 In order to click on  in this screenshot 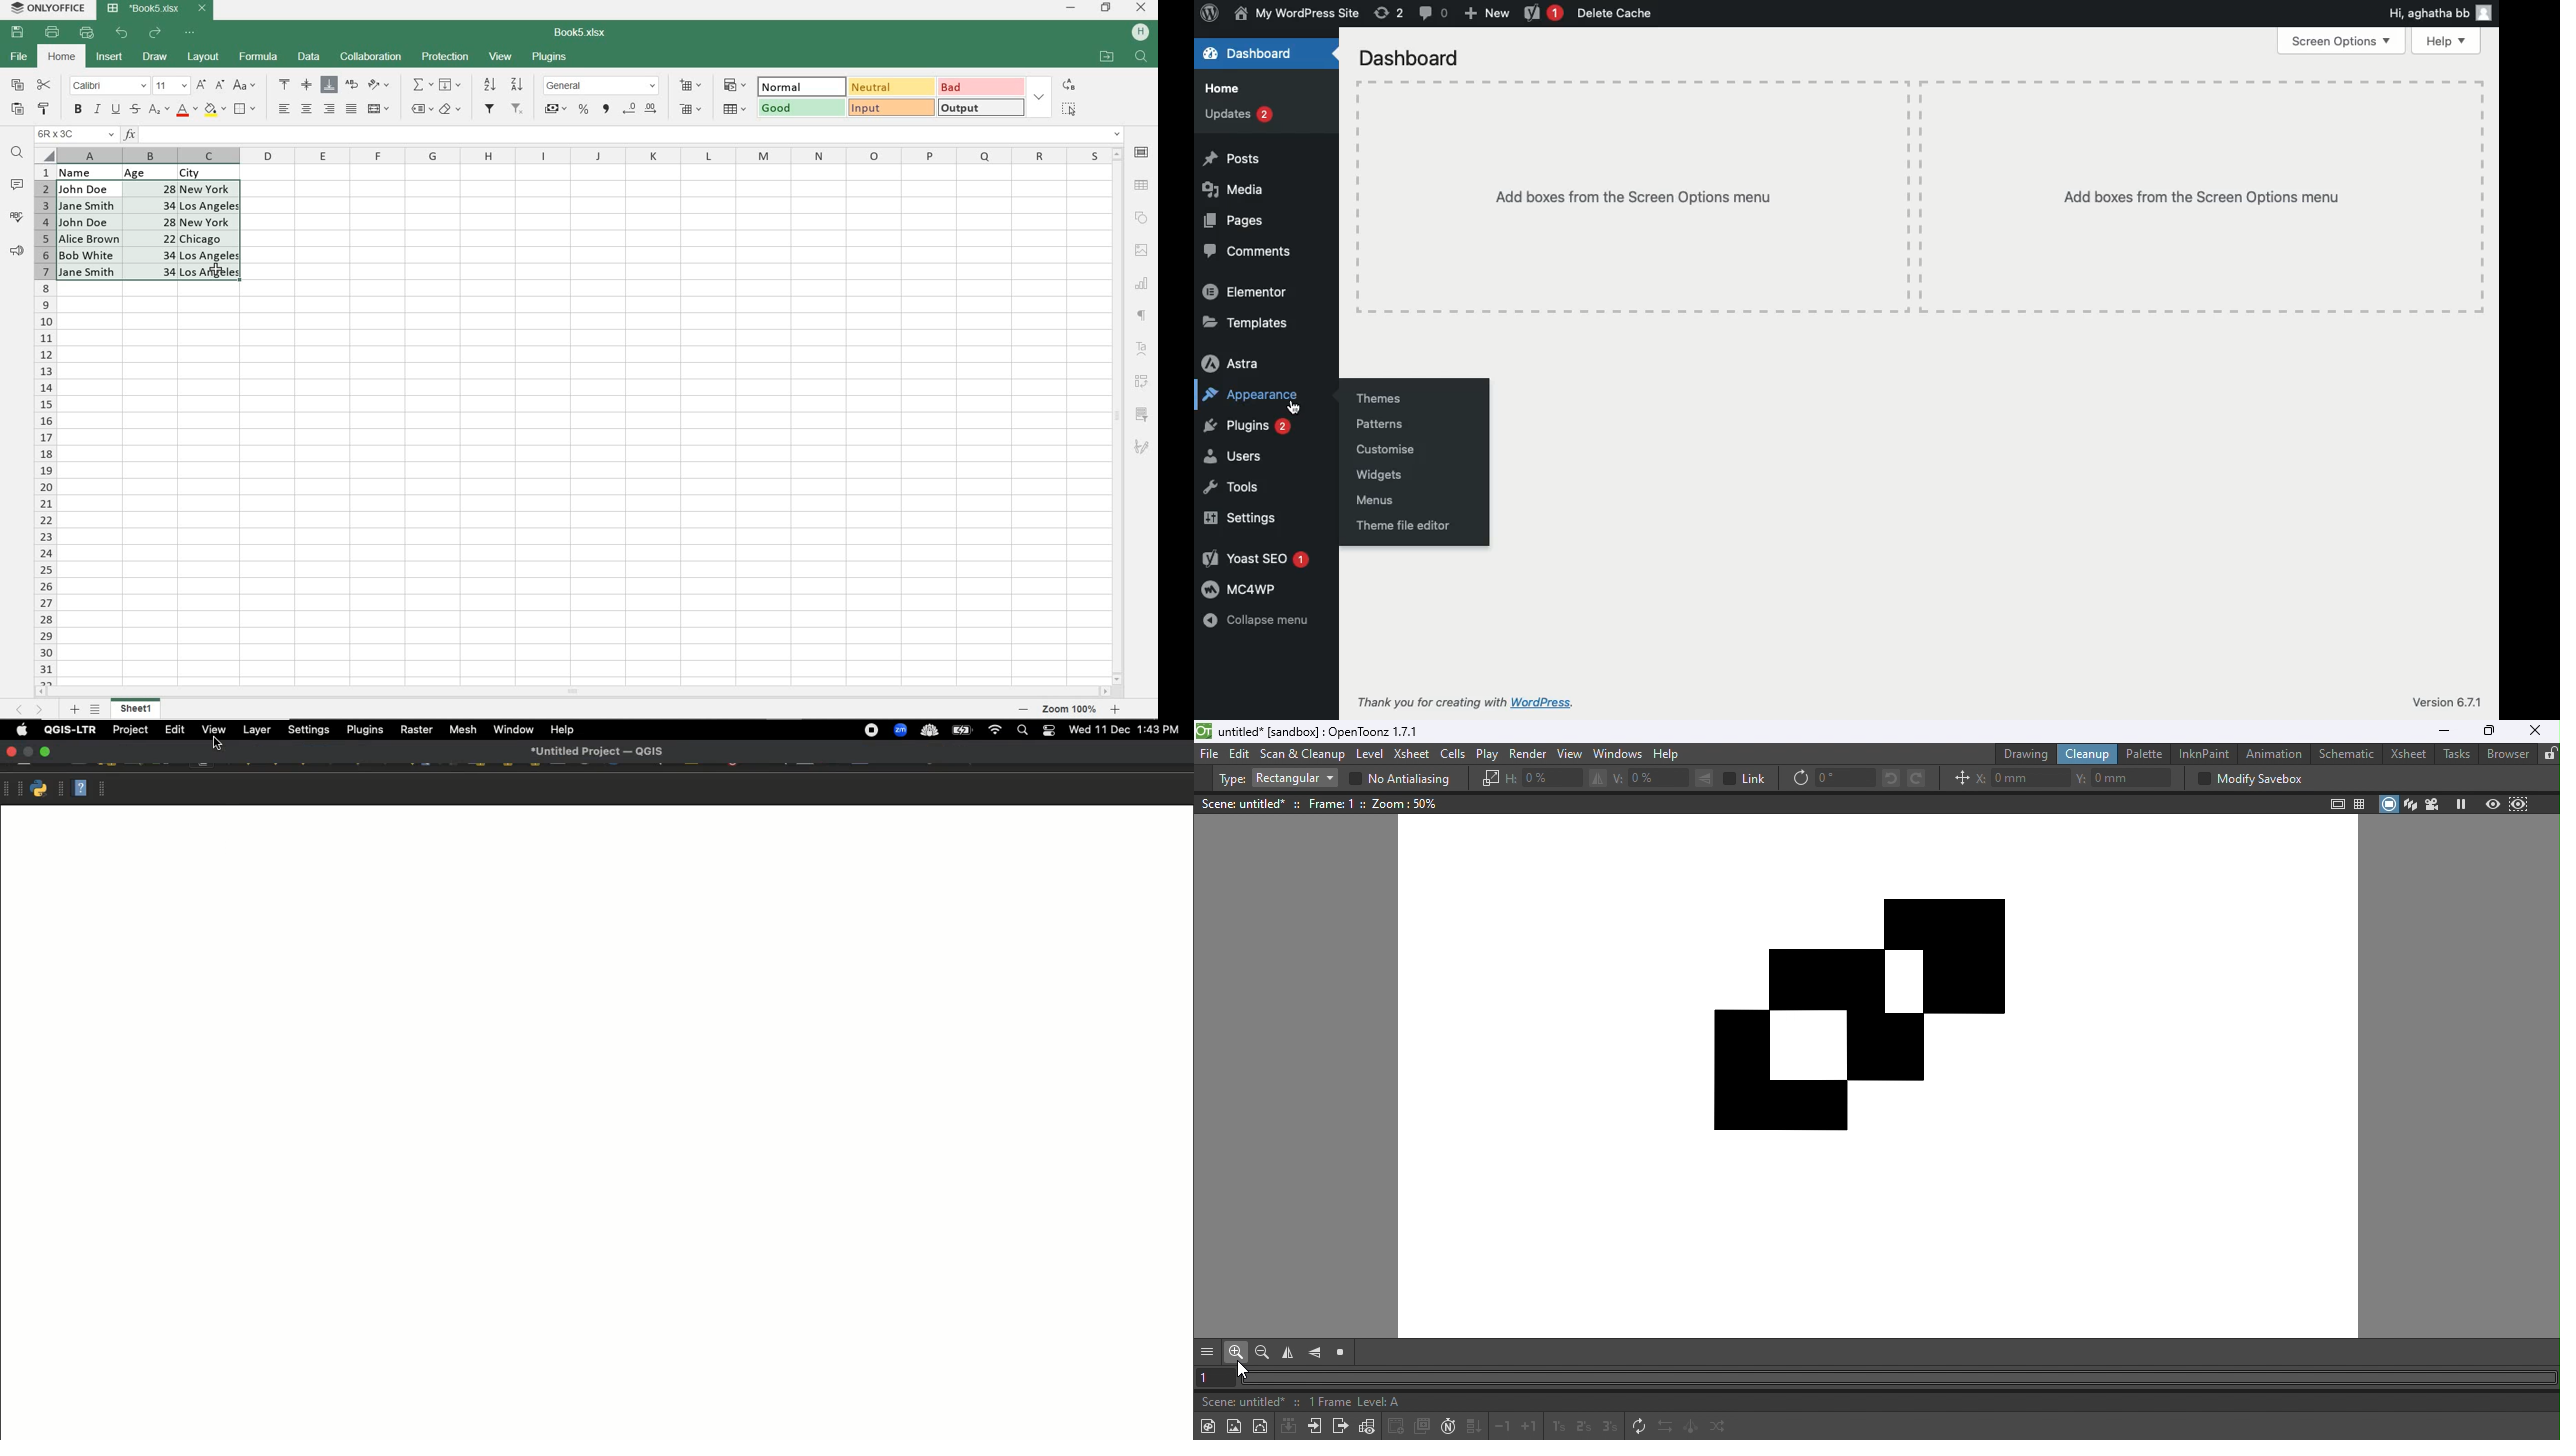, I will do `click(61, 791)`.